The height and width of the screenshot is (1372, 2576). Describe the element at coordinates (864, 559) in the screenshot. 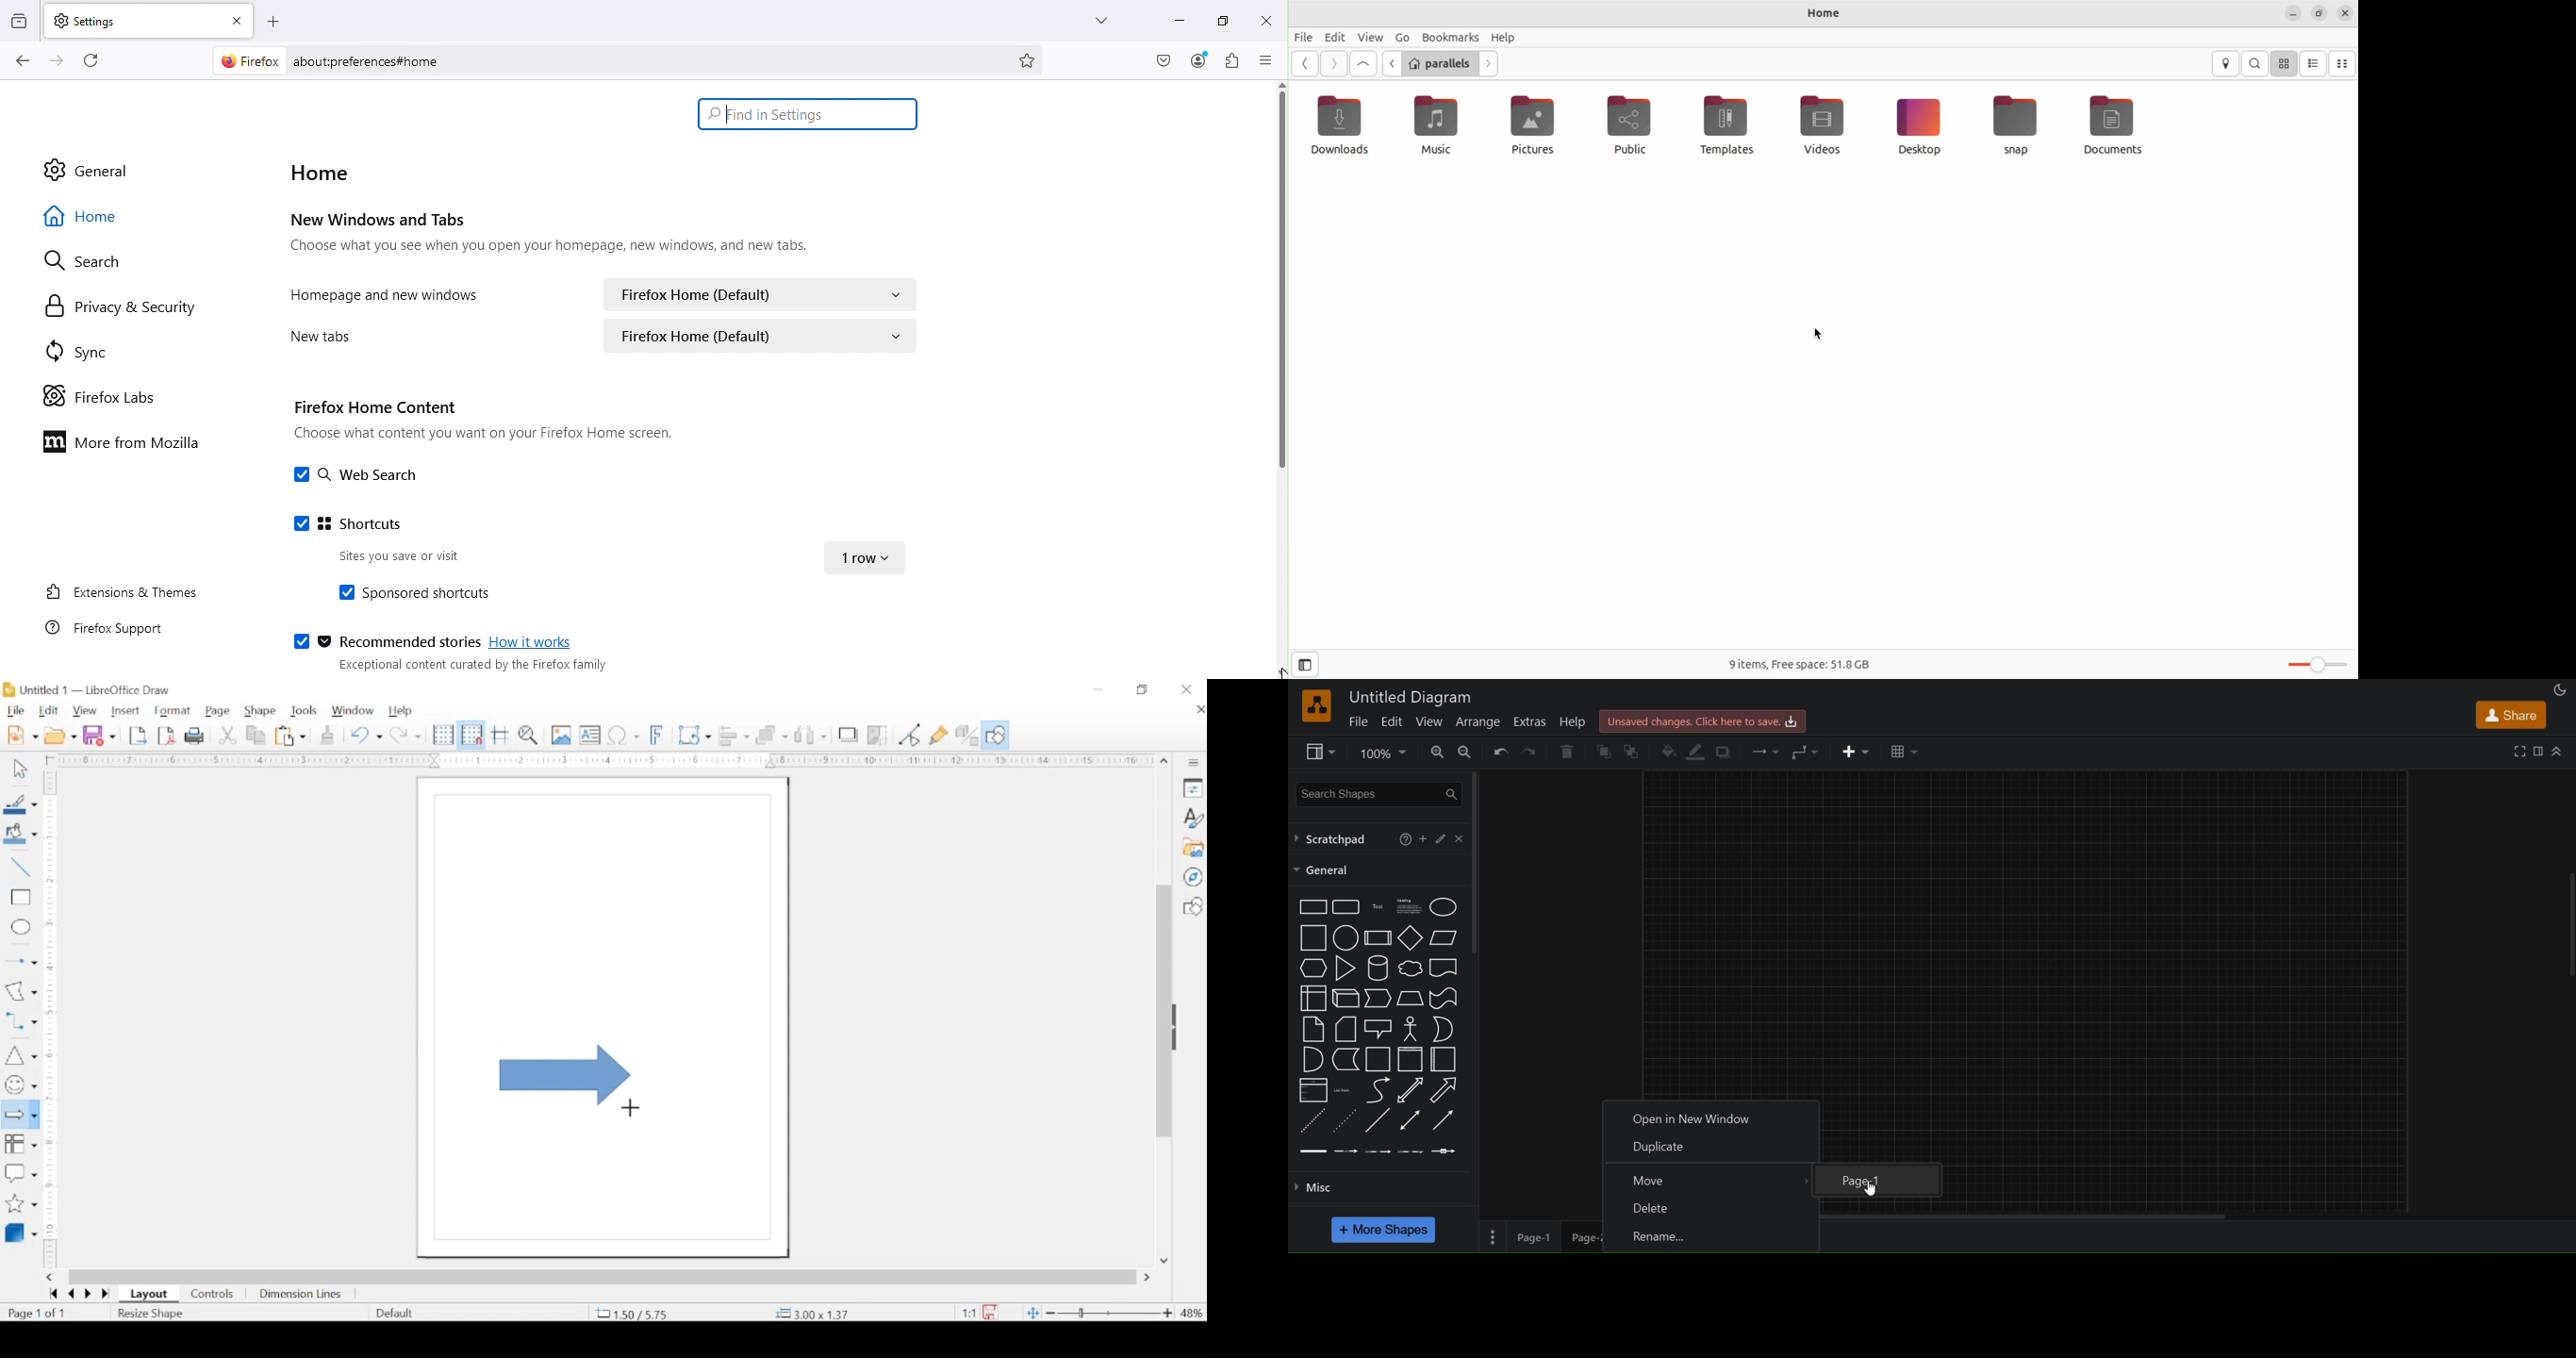

I see `Drop down menu` at that location.